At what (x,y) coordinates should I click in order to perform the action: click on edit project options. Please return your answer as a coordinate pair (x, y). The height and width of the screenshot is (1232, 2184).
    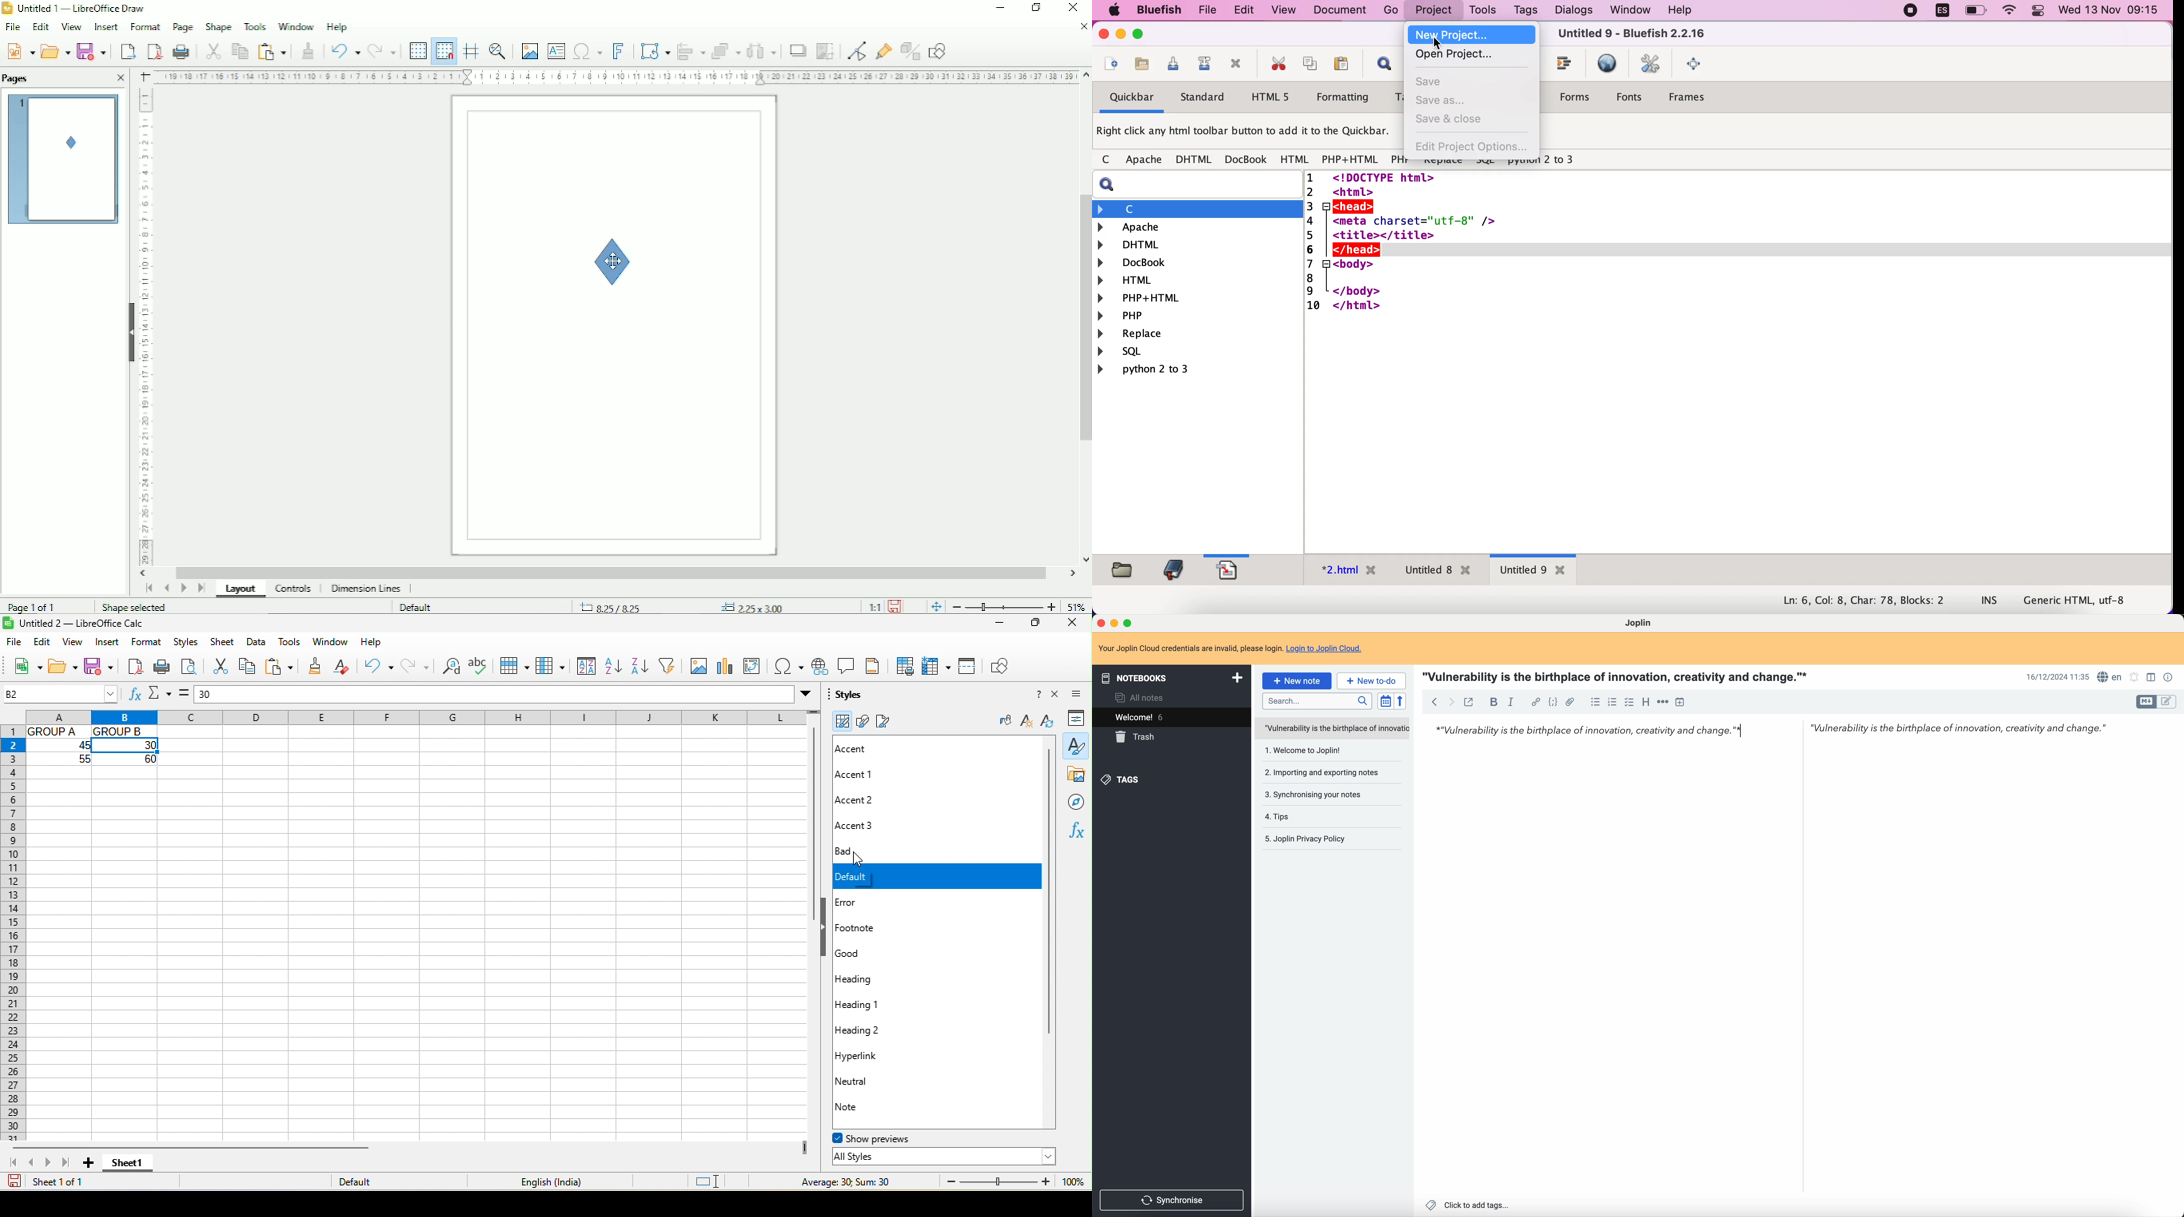
    Looking at the image, I should click on (1472, 149).